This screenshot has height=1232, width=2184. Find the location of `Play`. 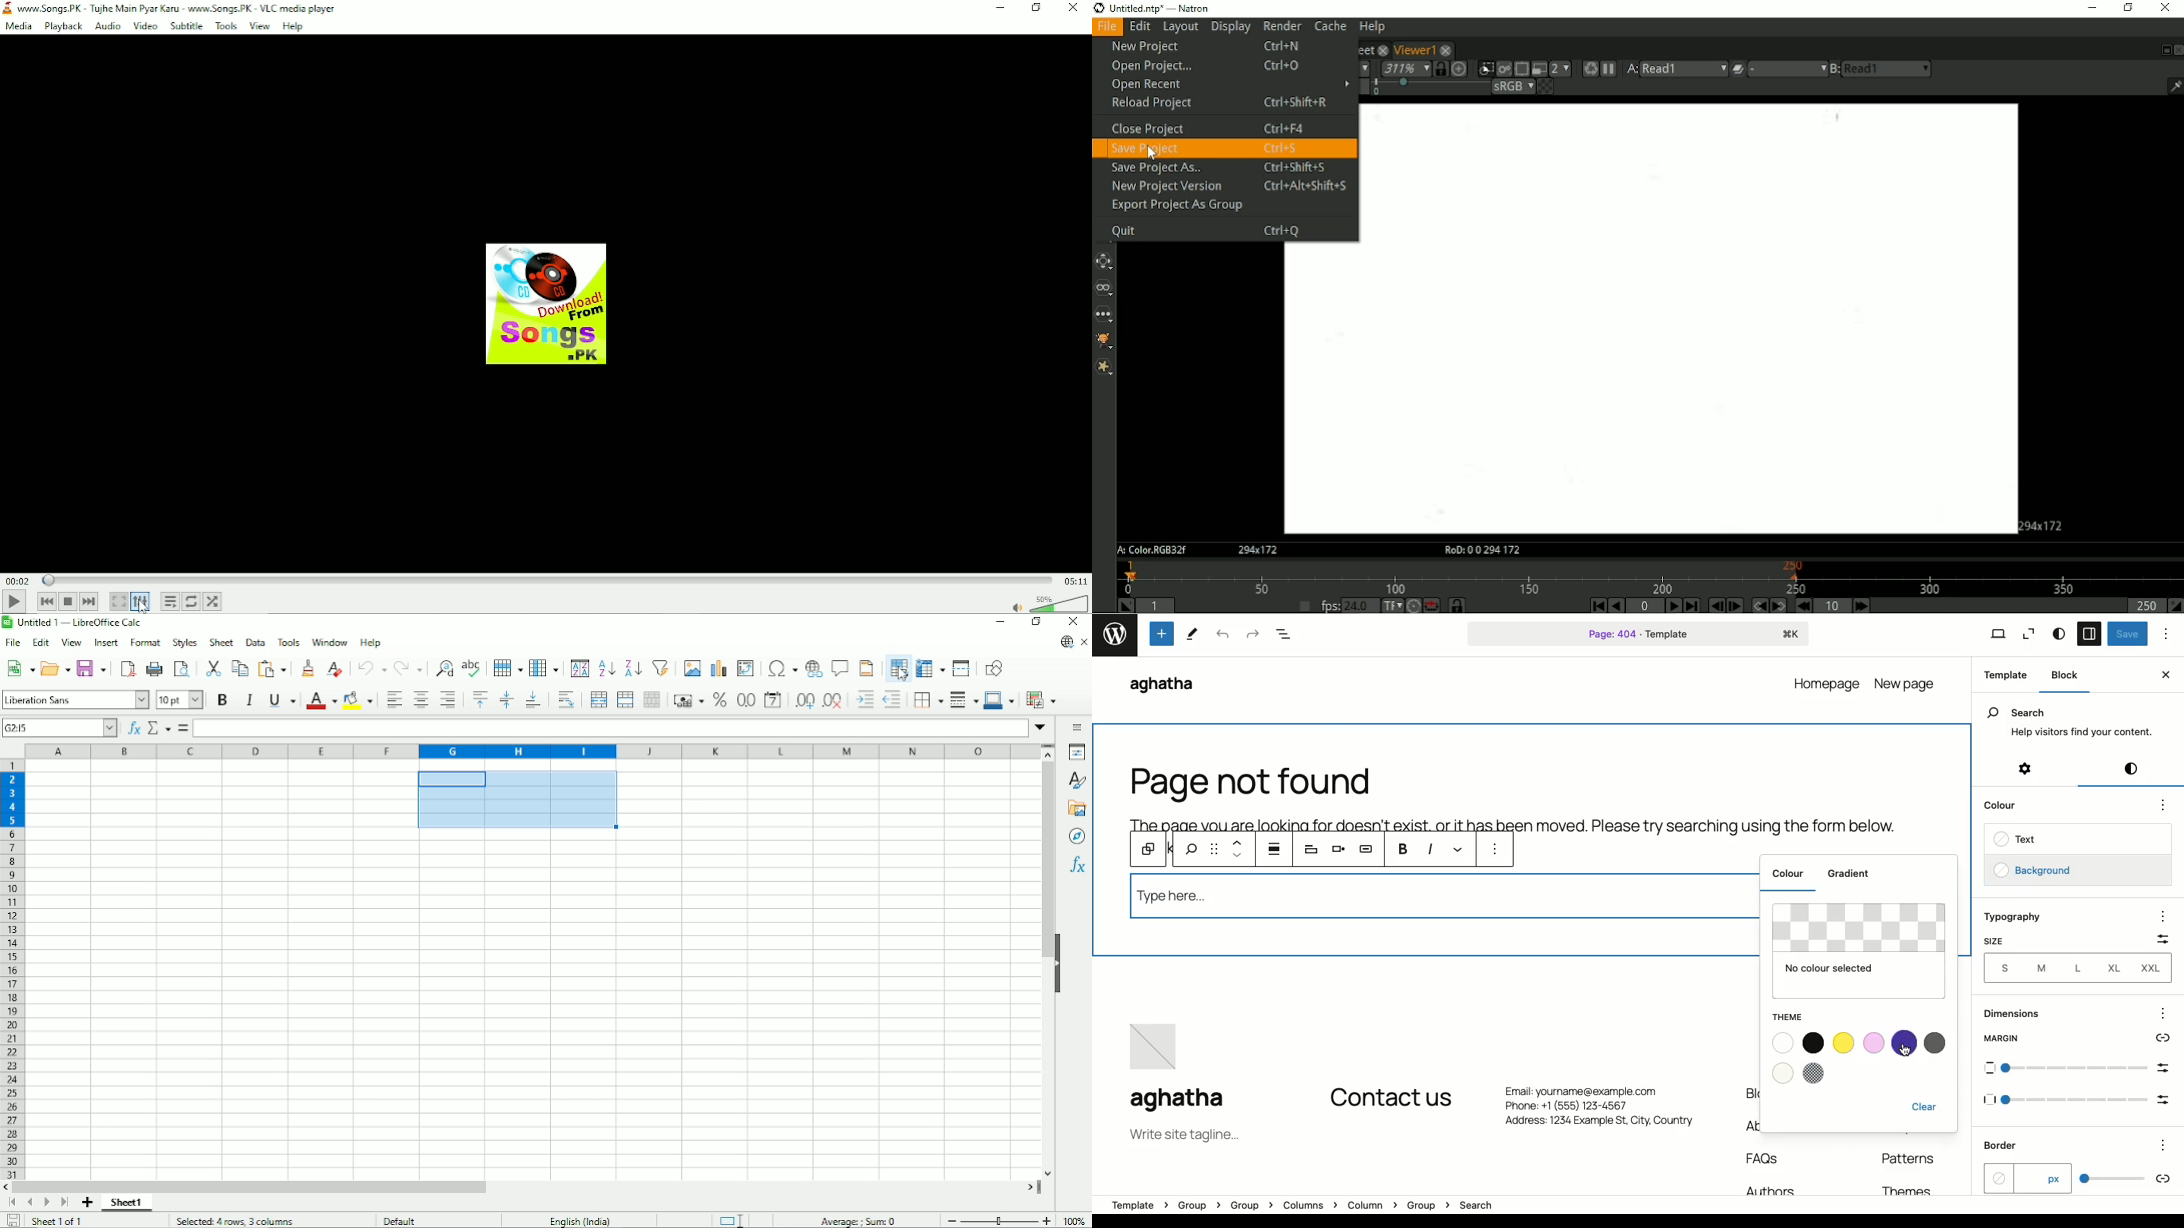

Play is located at coordinates (14, 602).